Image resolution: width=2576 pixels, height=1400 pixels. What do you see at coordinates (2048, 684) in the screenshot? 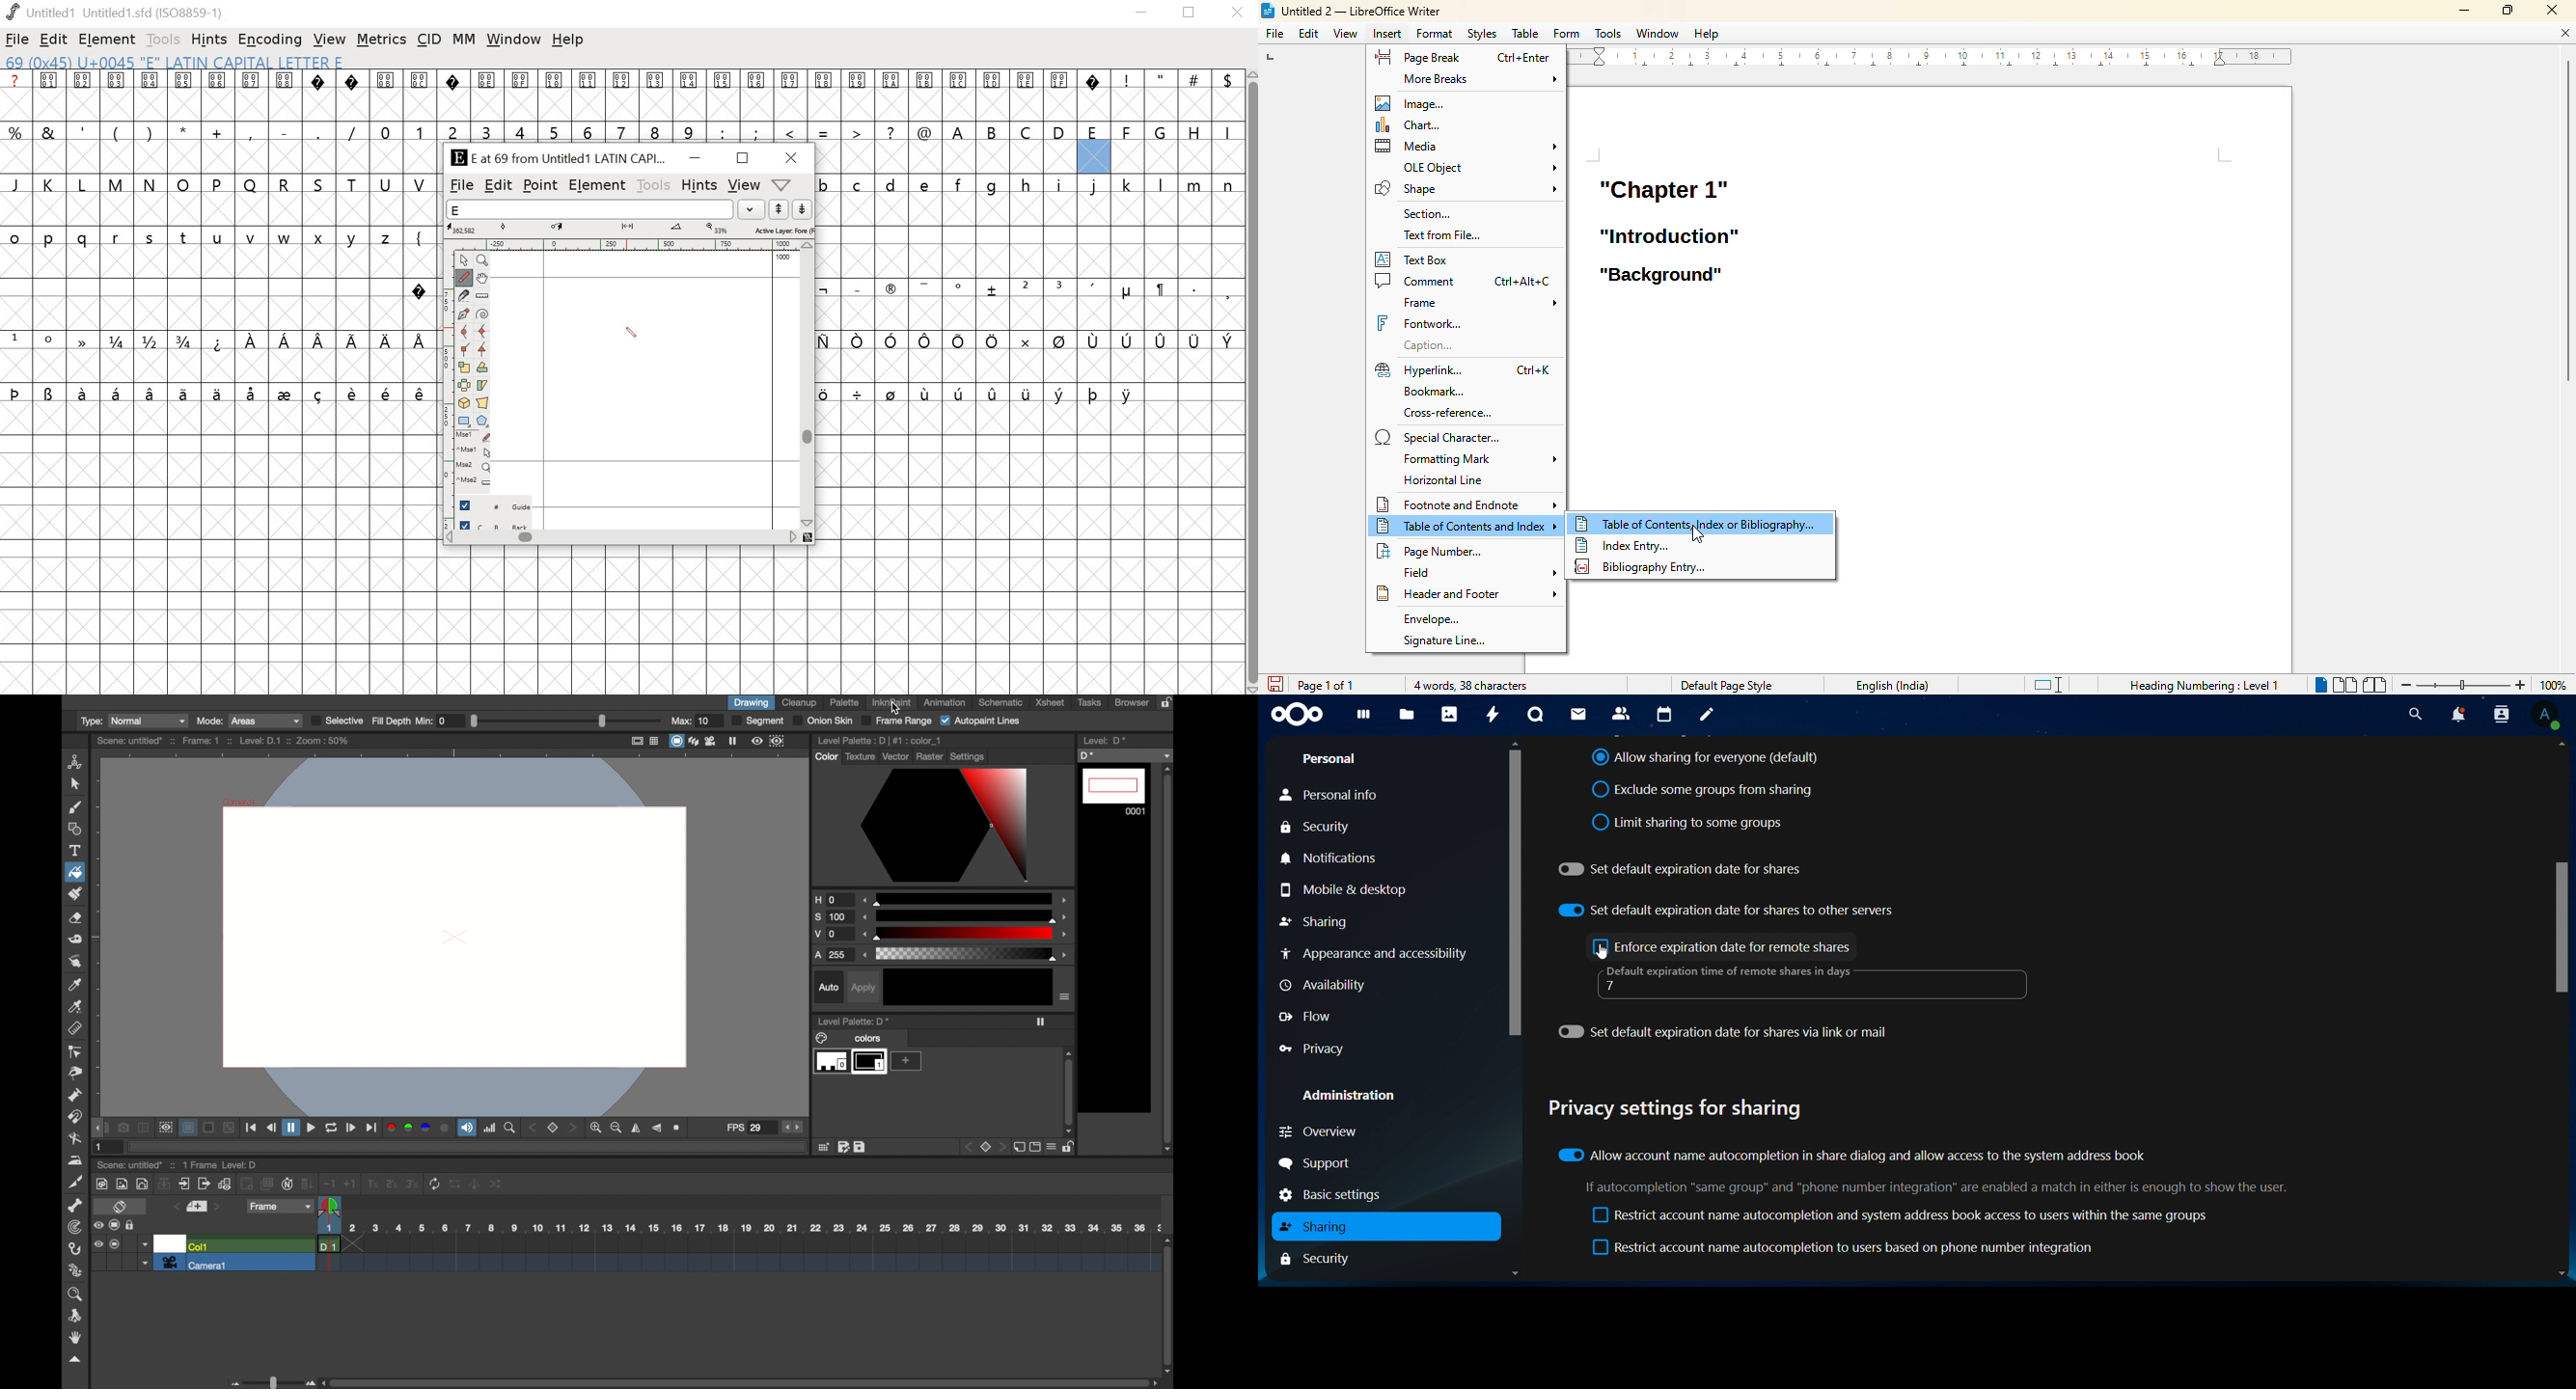
I see `standard selection` at bounding box center [2048, 684].